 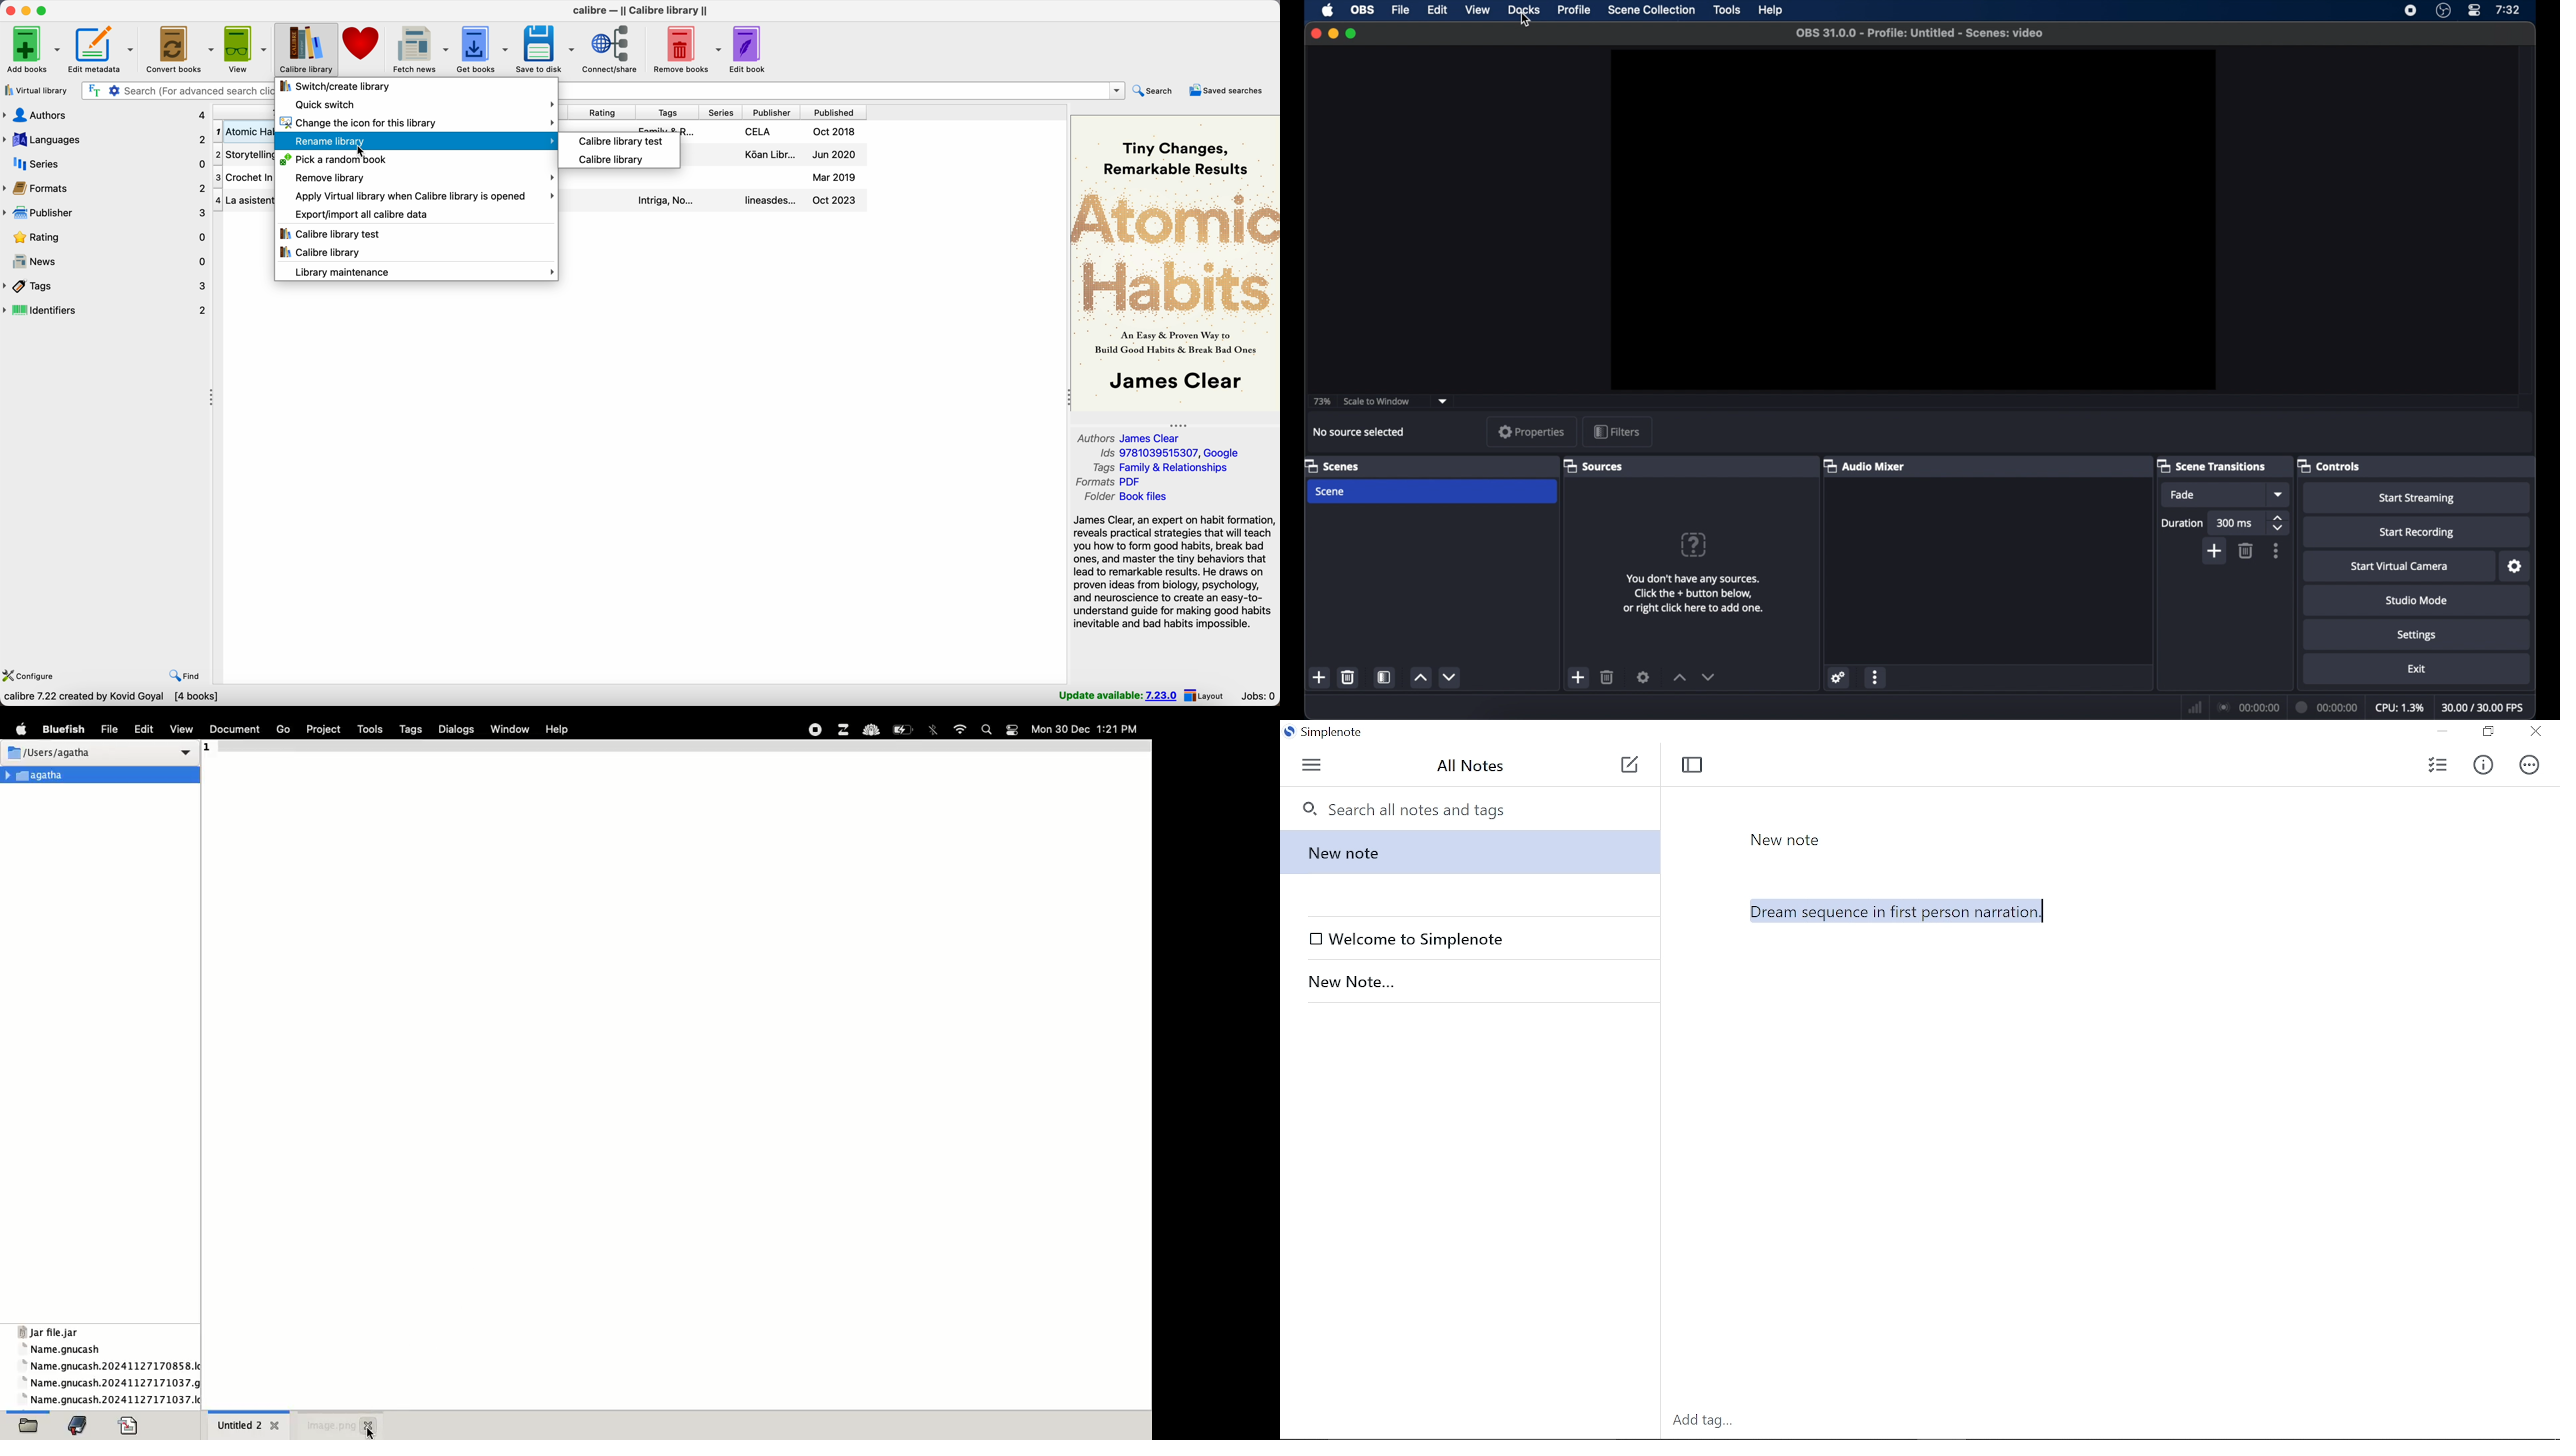 What do you see at coordinates (2487, 733) in the screenshot?
I see `Restore down` at bounding box center [2487, 733].